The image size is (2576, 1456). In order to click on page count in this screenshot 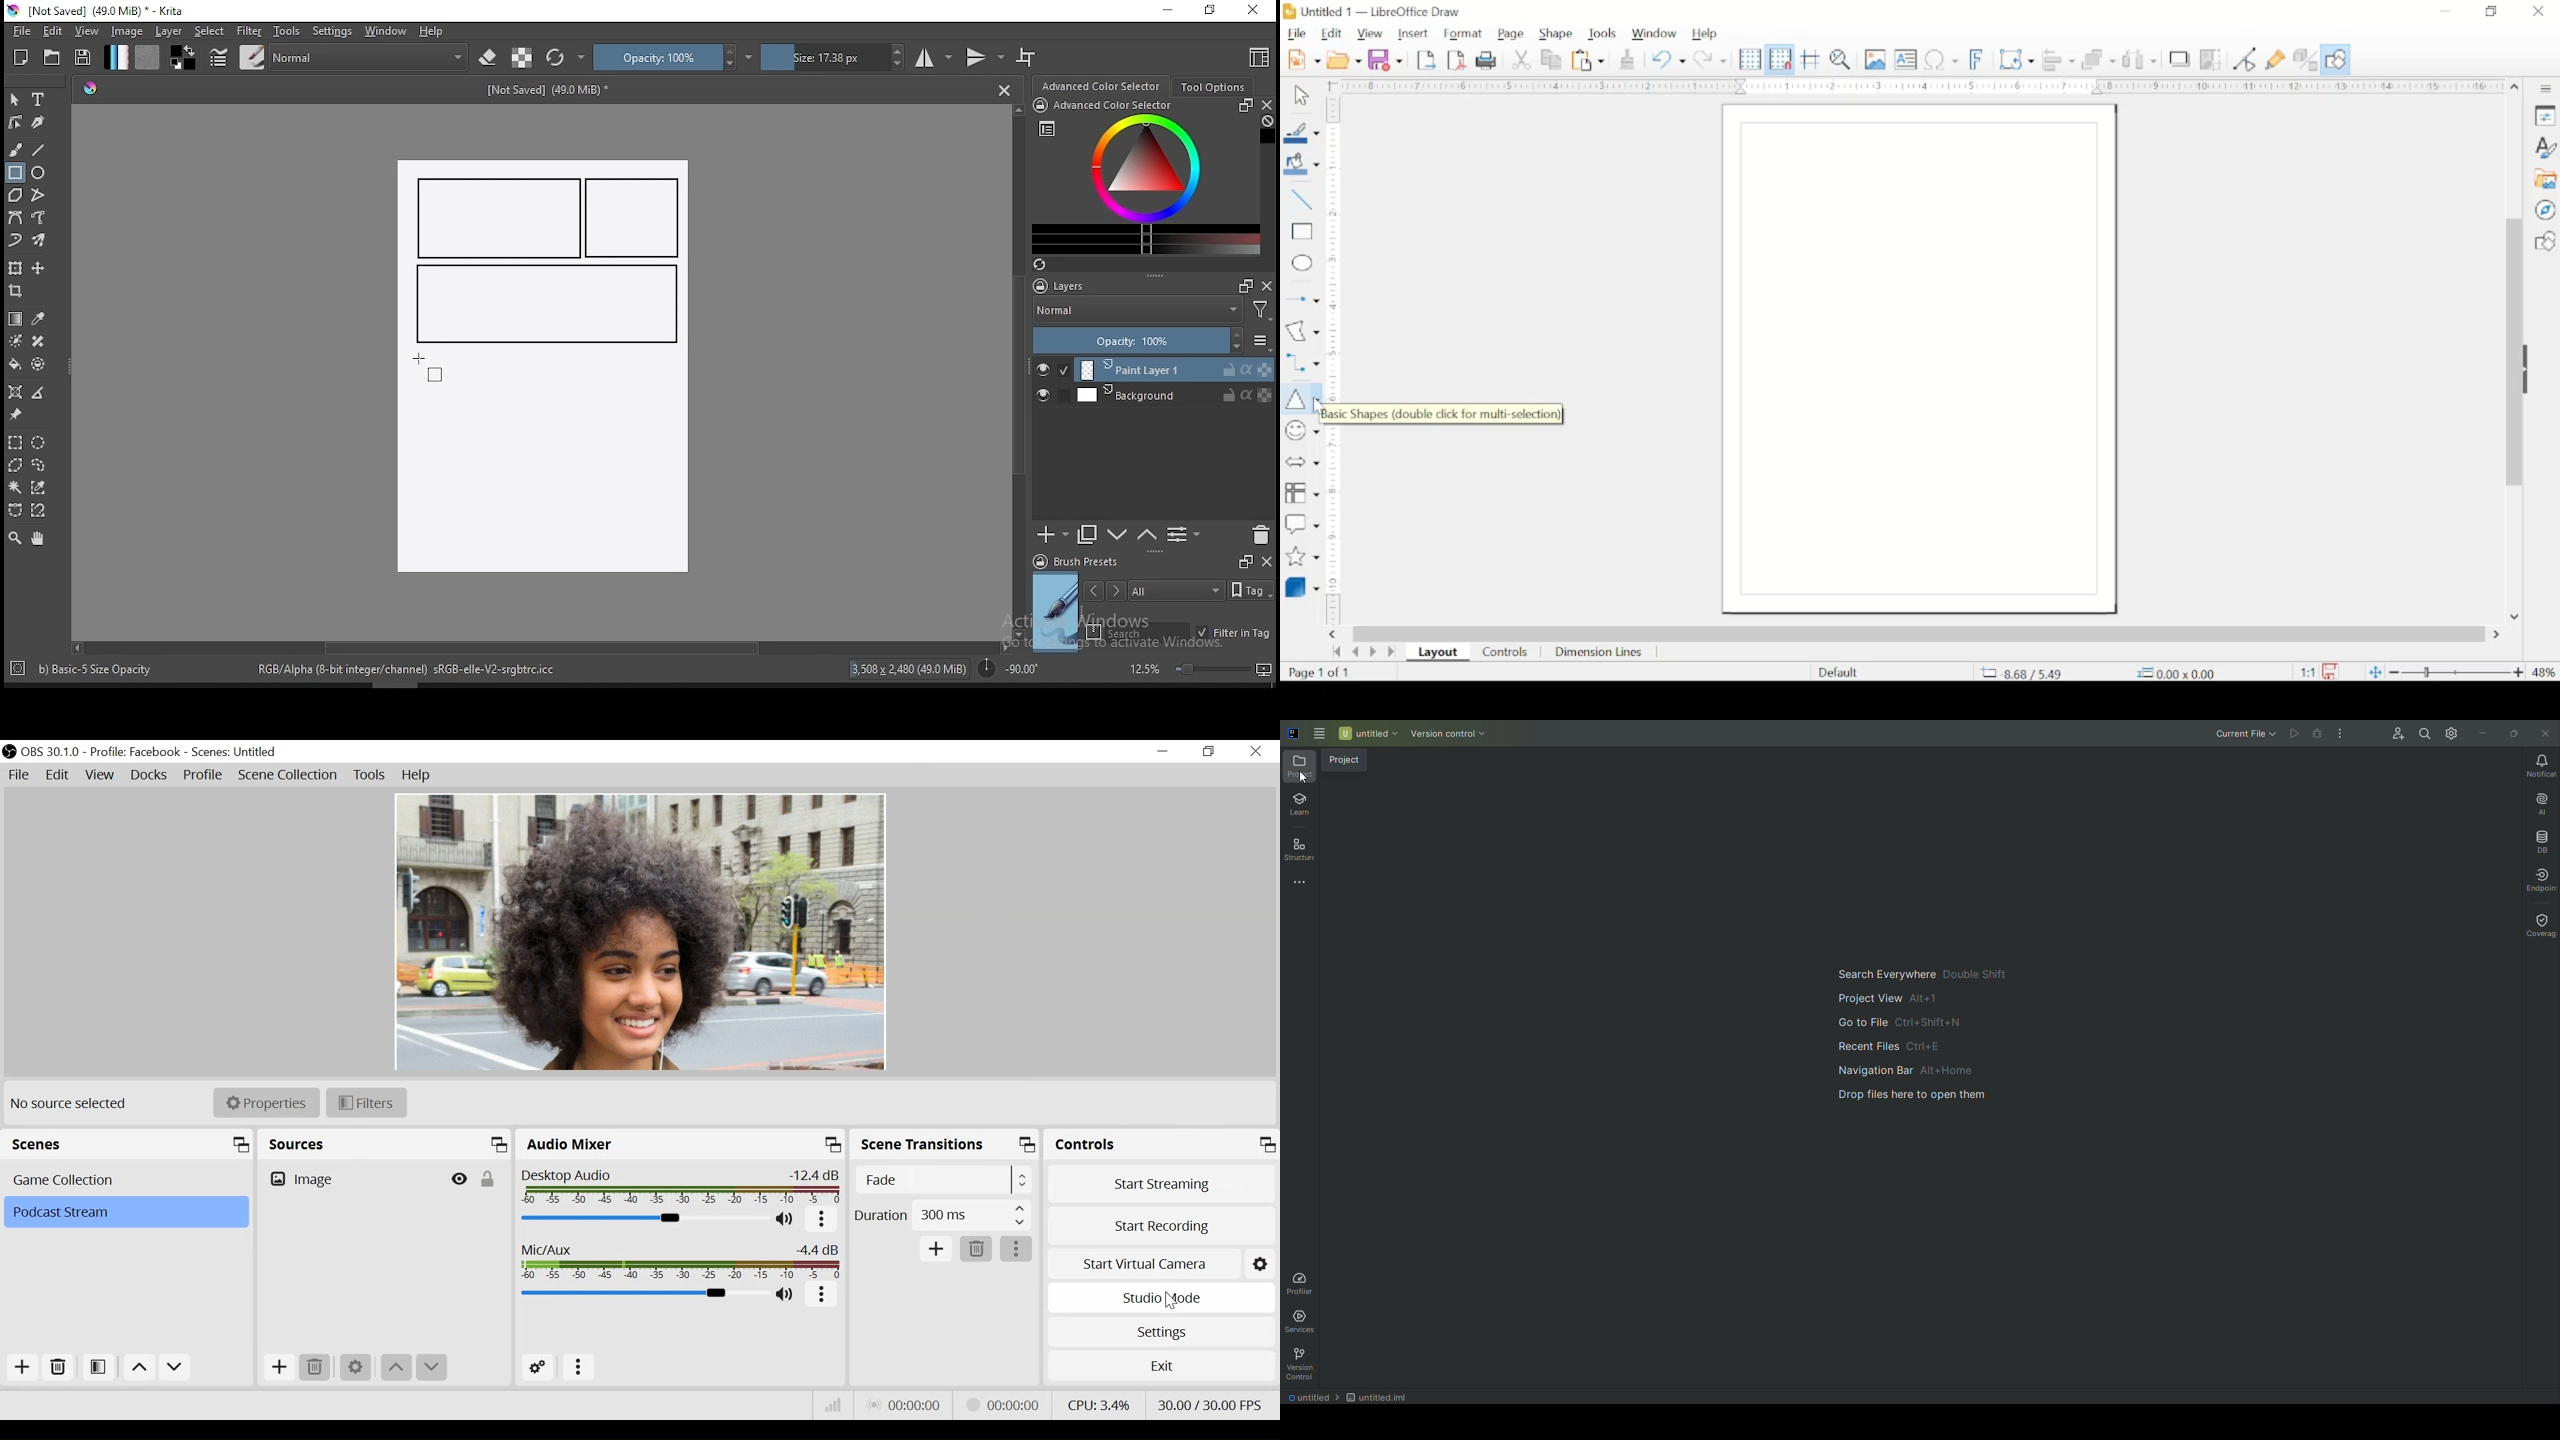, I will do `click(1318, 673)`.